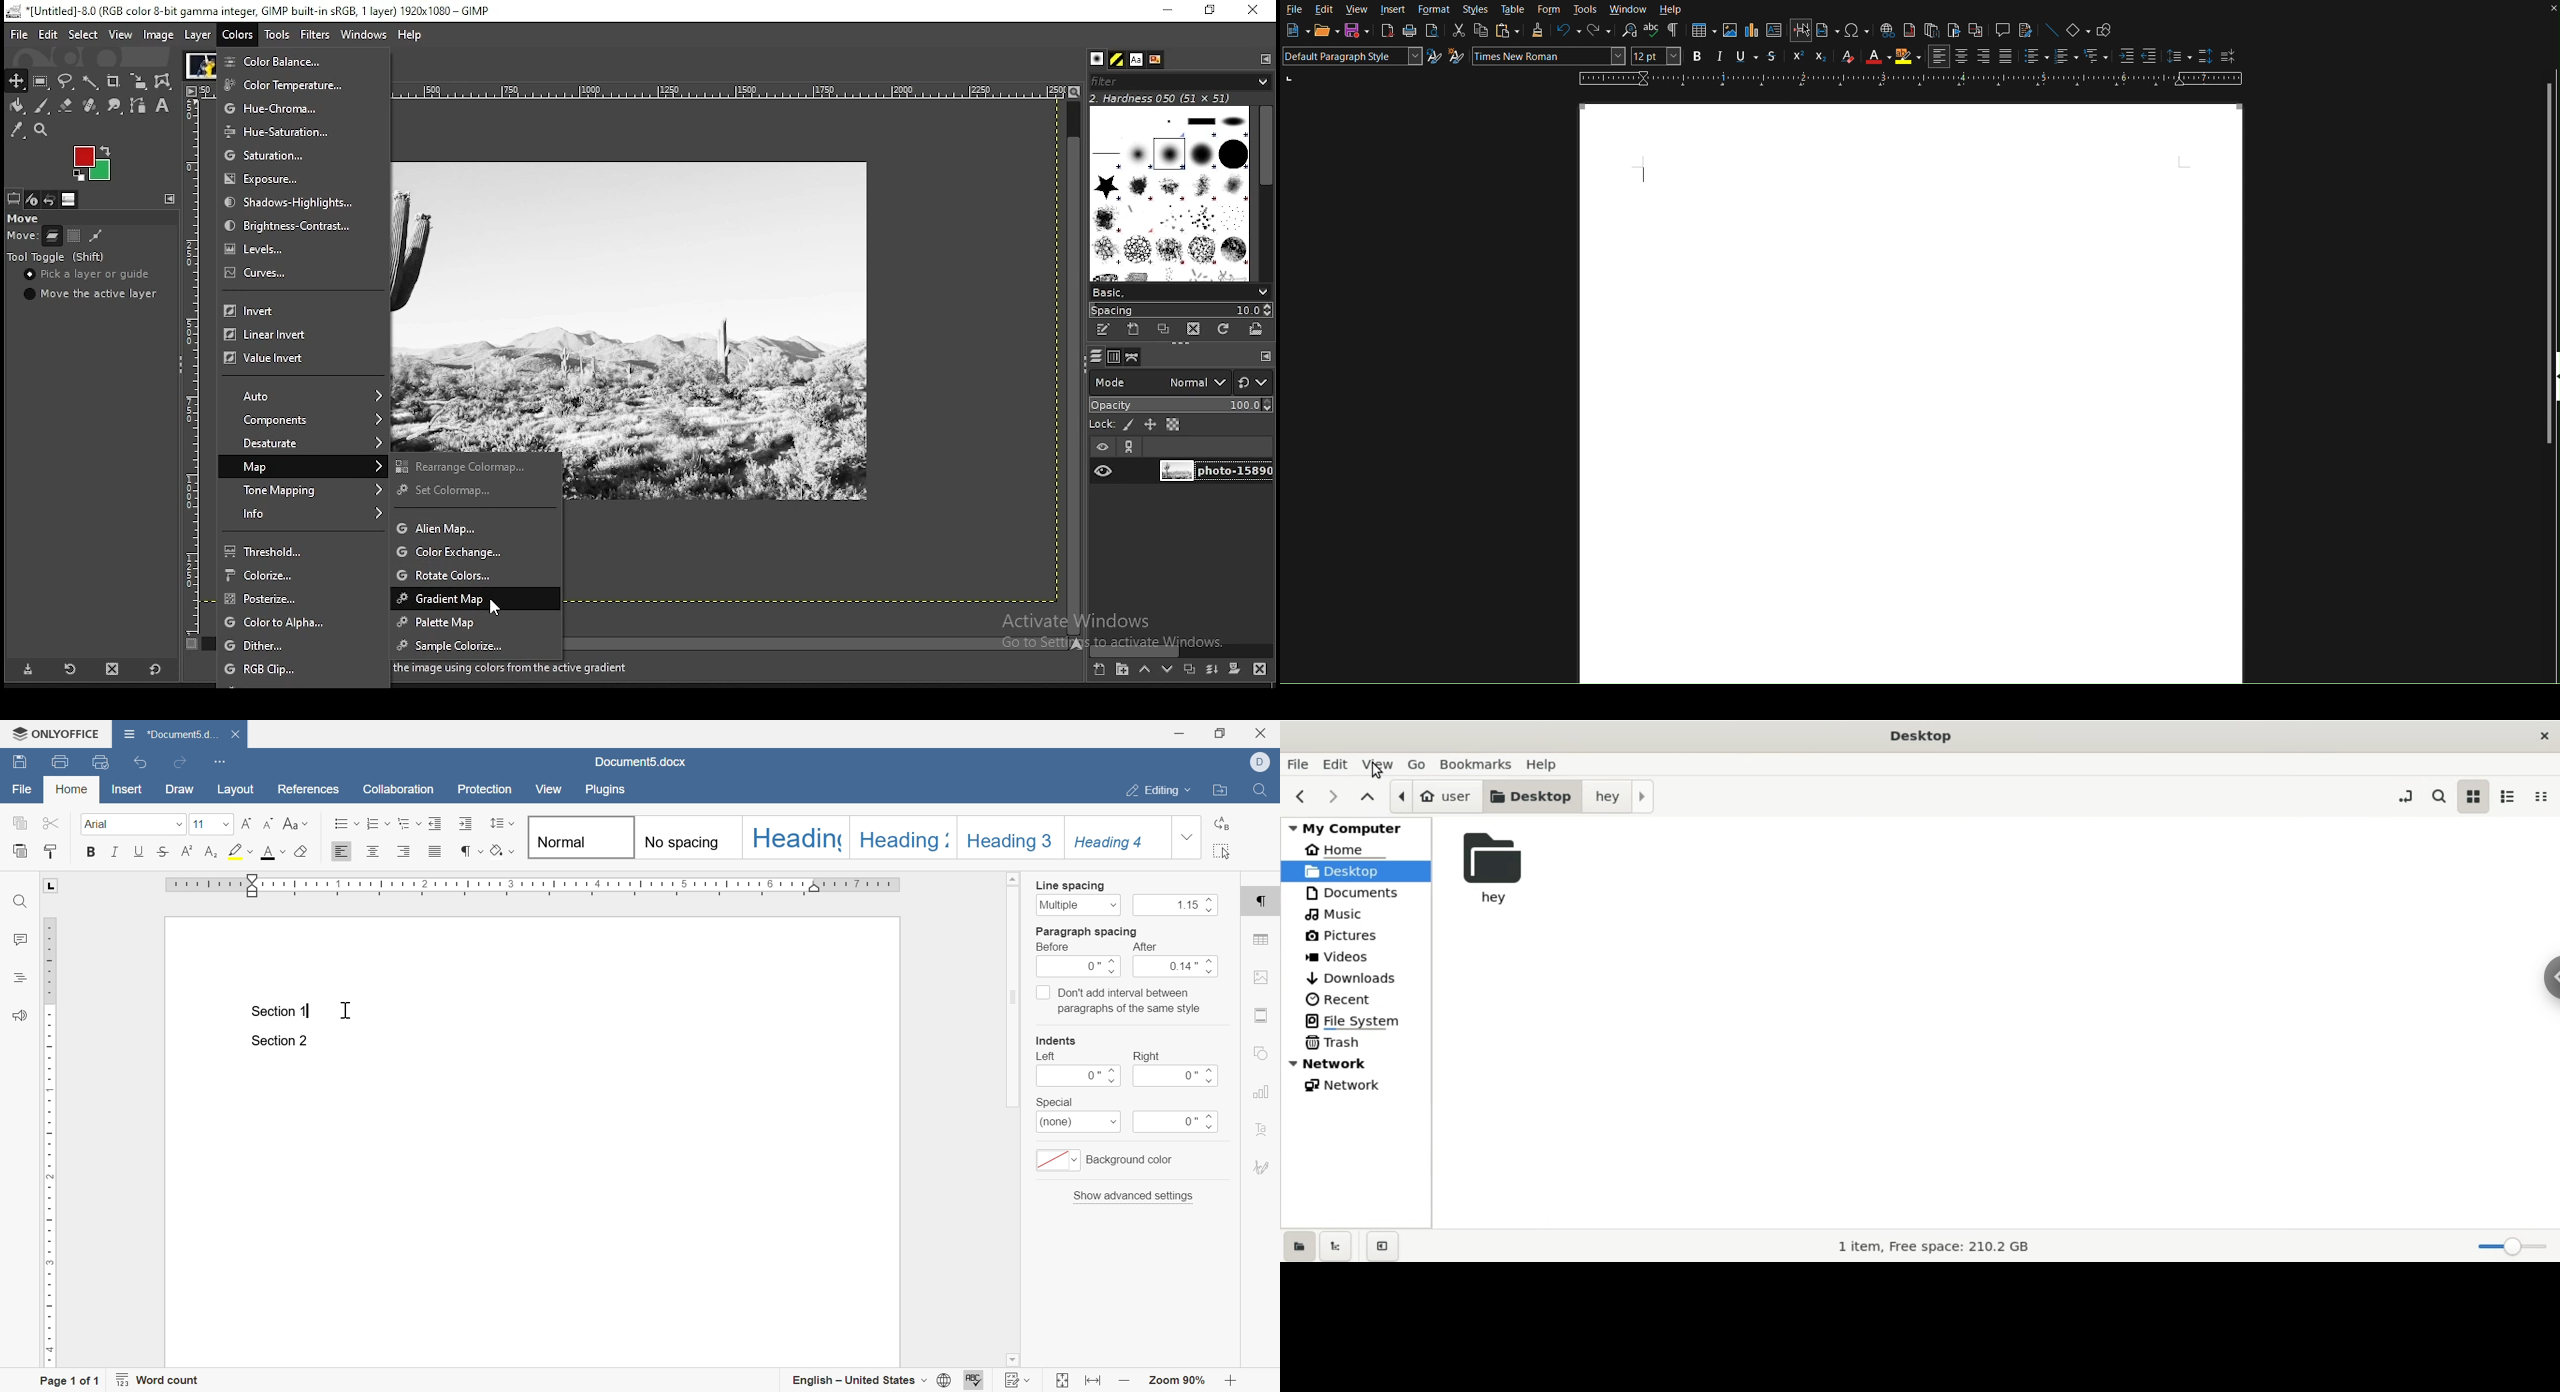 The height and width of the screenshot is (1400, 2576). What do you see at coordinates (1178, 1076) in the screenshot?
I see `0` at bounding box center [1178, 1076].